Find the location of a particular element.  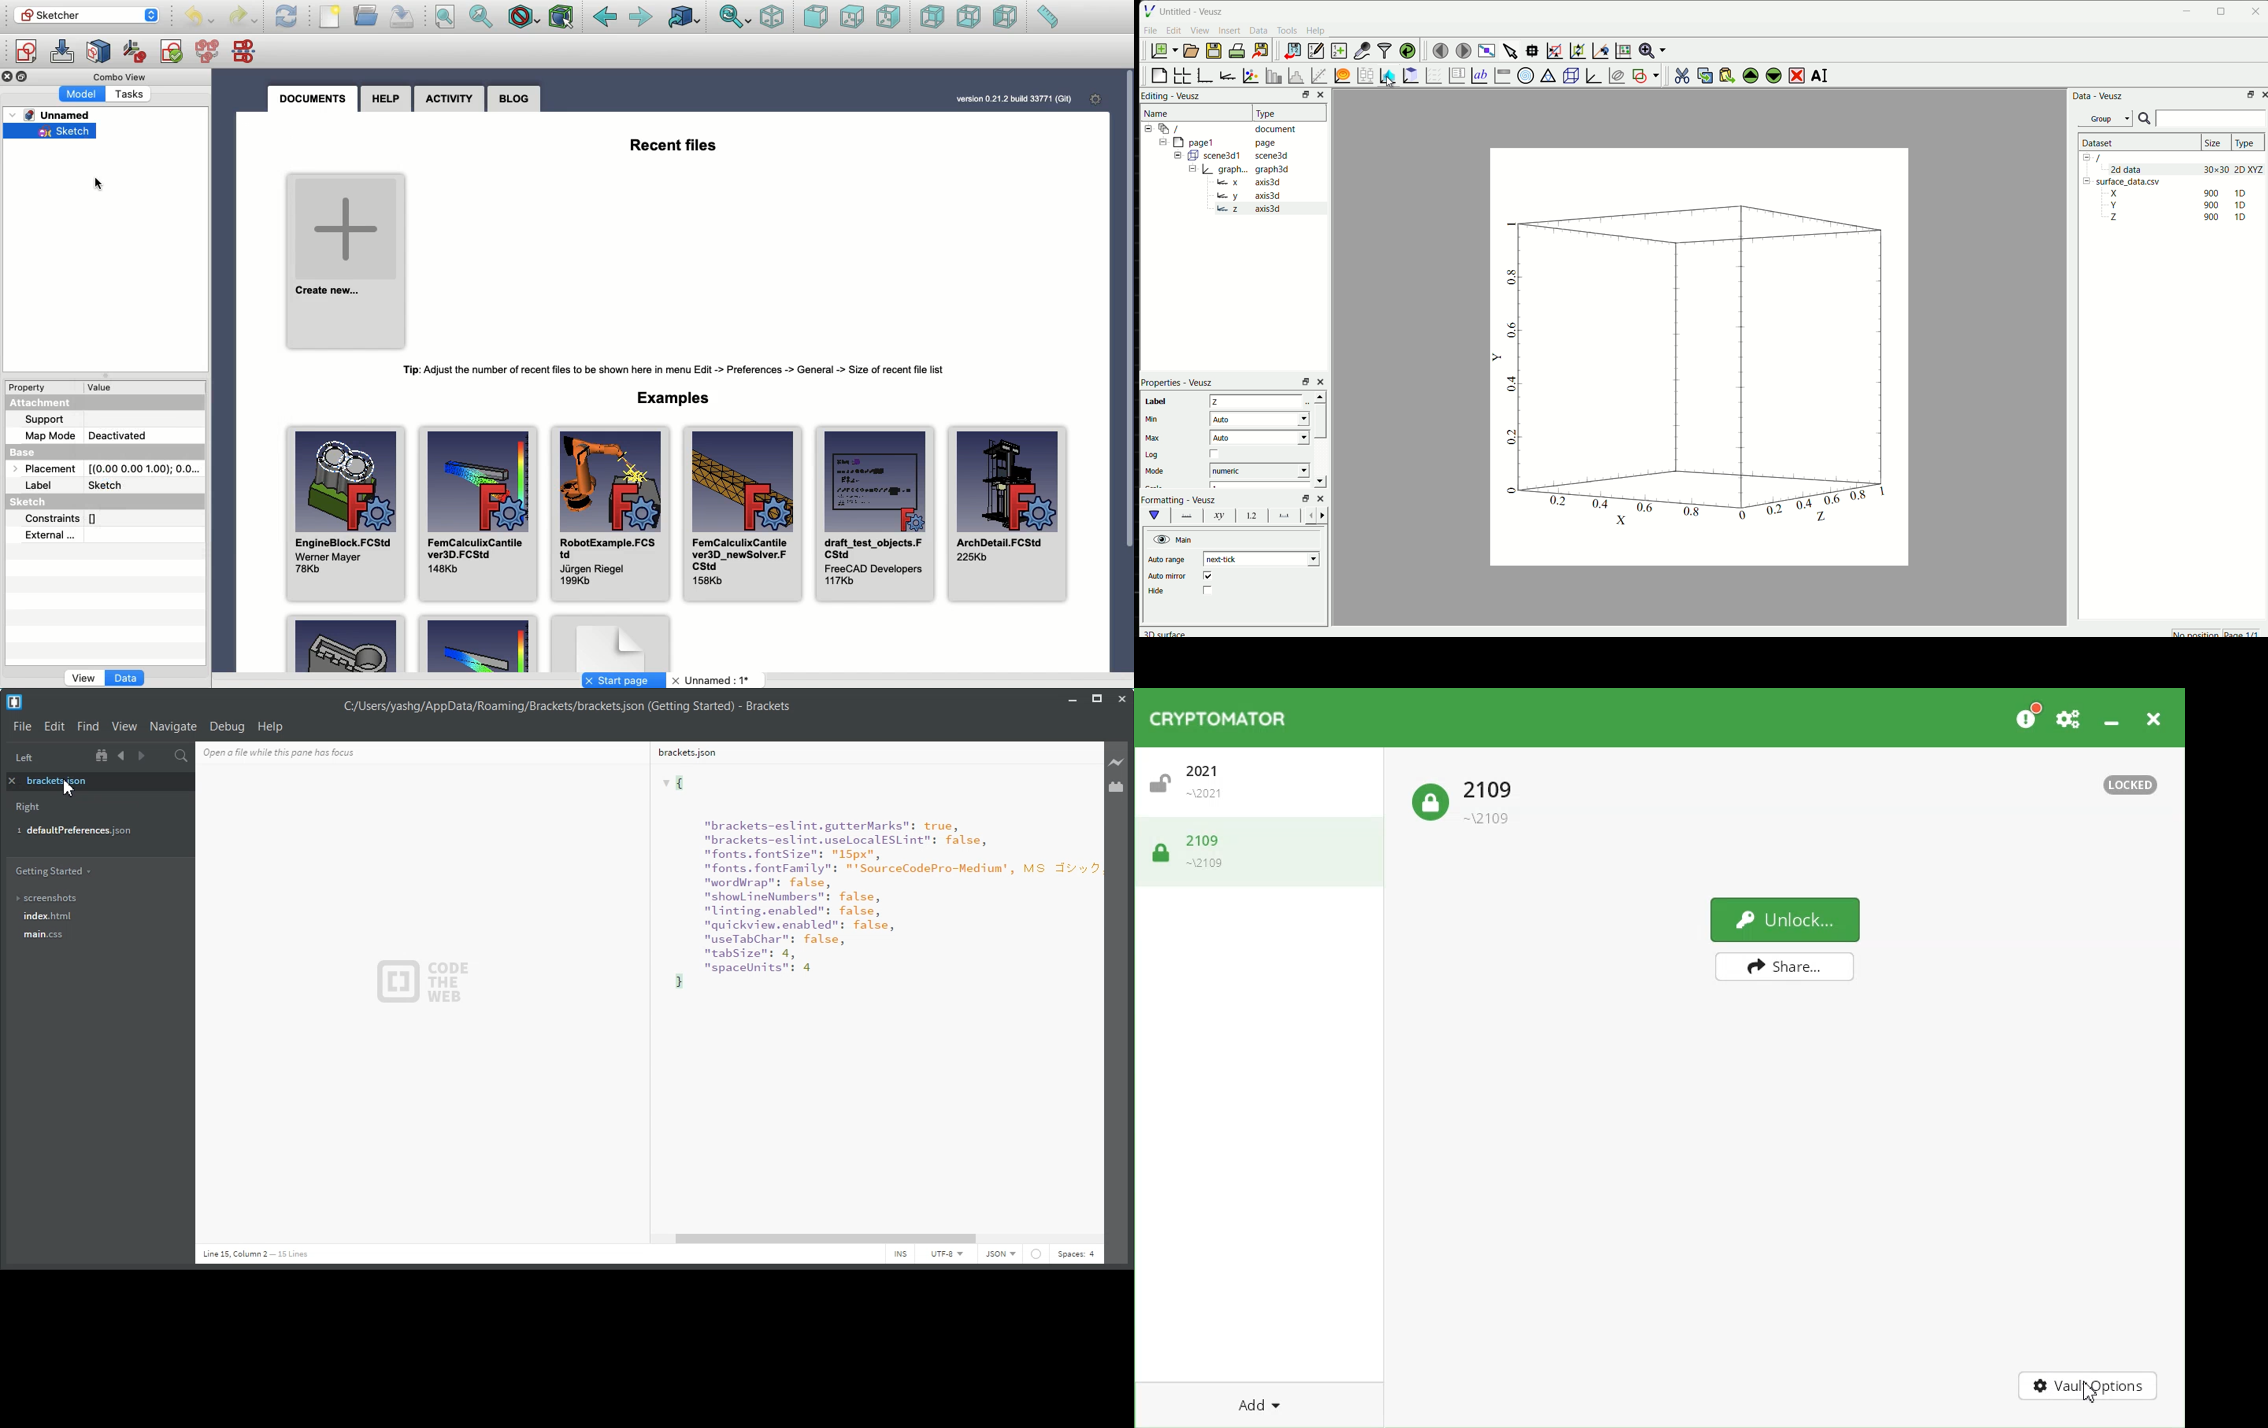

brackets.json File is located at coordinates (869, 752).